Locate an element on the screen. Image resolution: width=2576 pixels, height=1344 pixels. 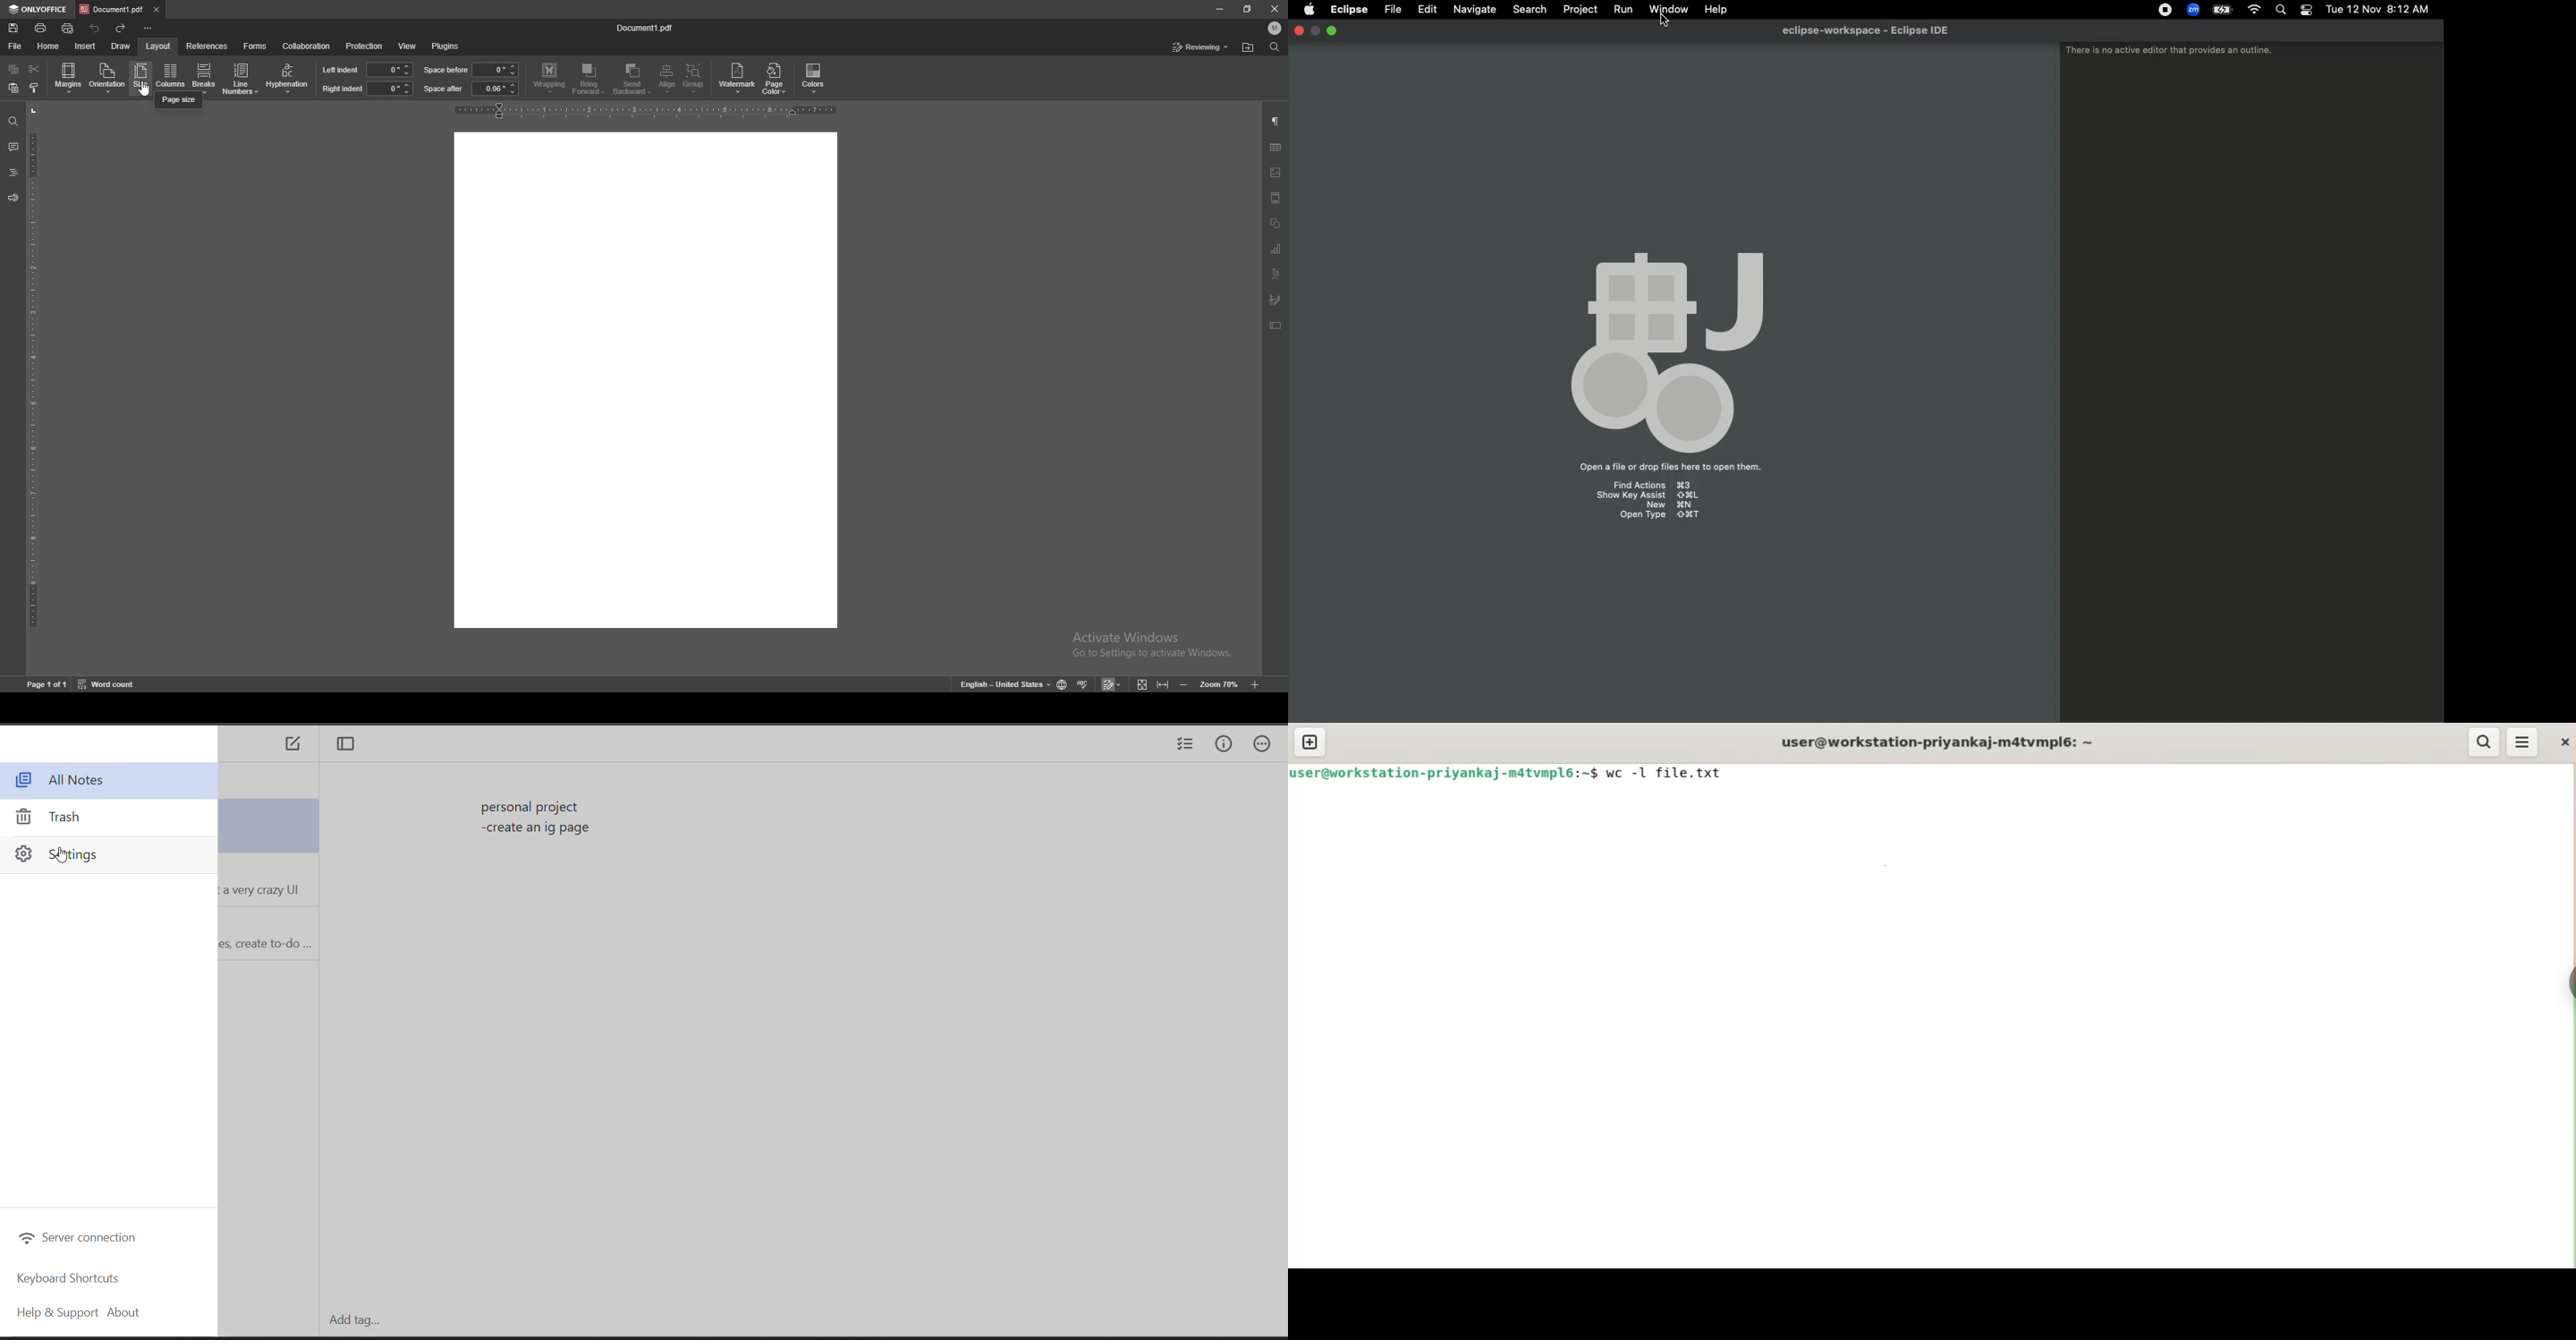
copy is located at coordinates (15, 69).